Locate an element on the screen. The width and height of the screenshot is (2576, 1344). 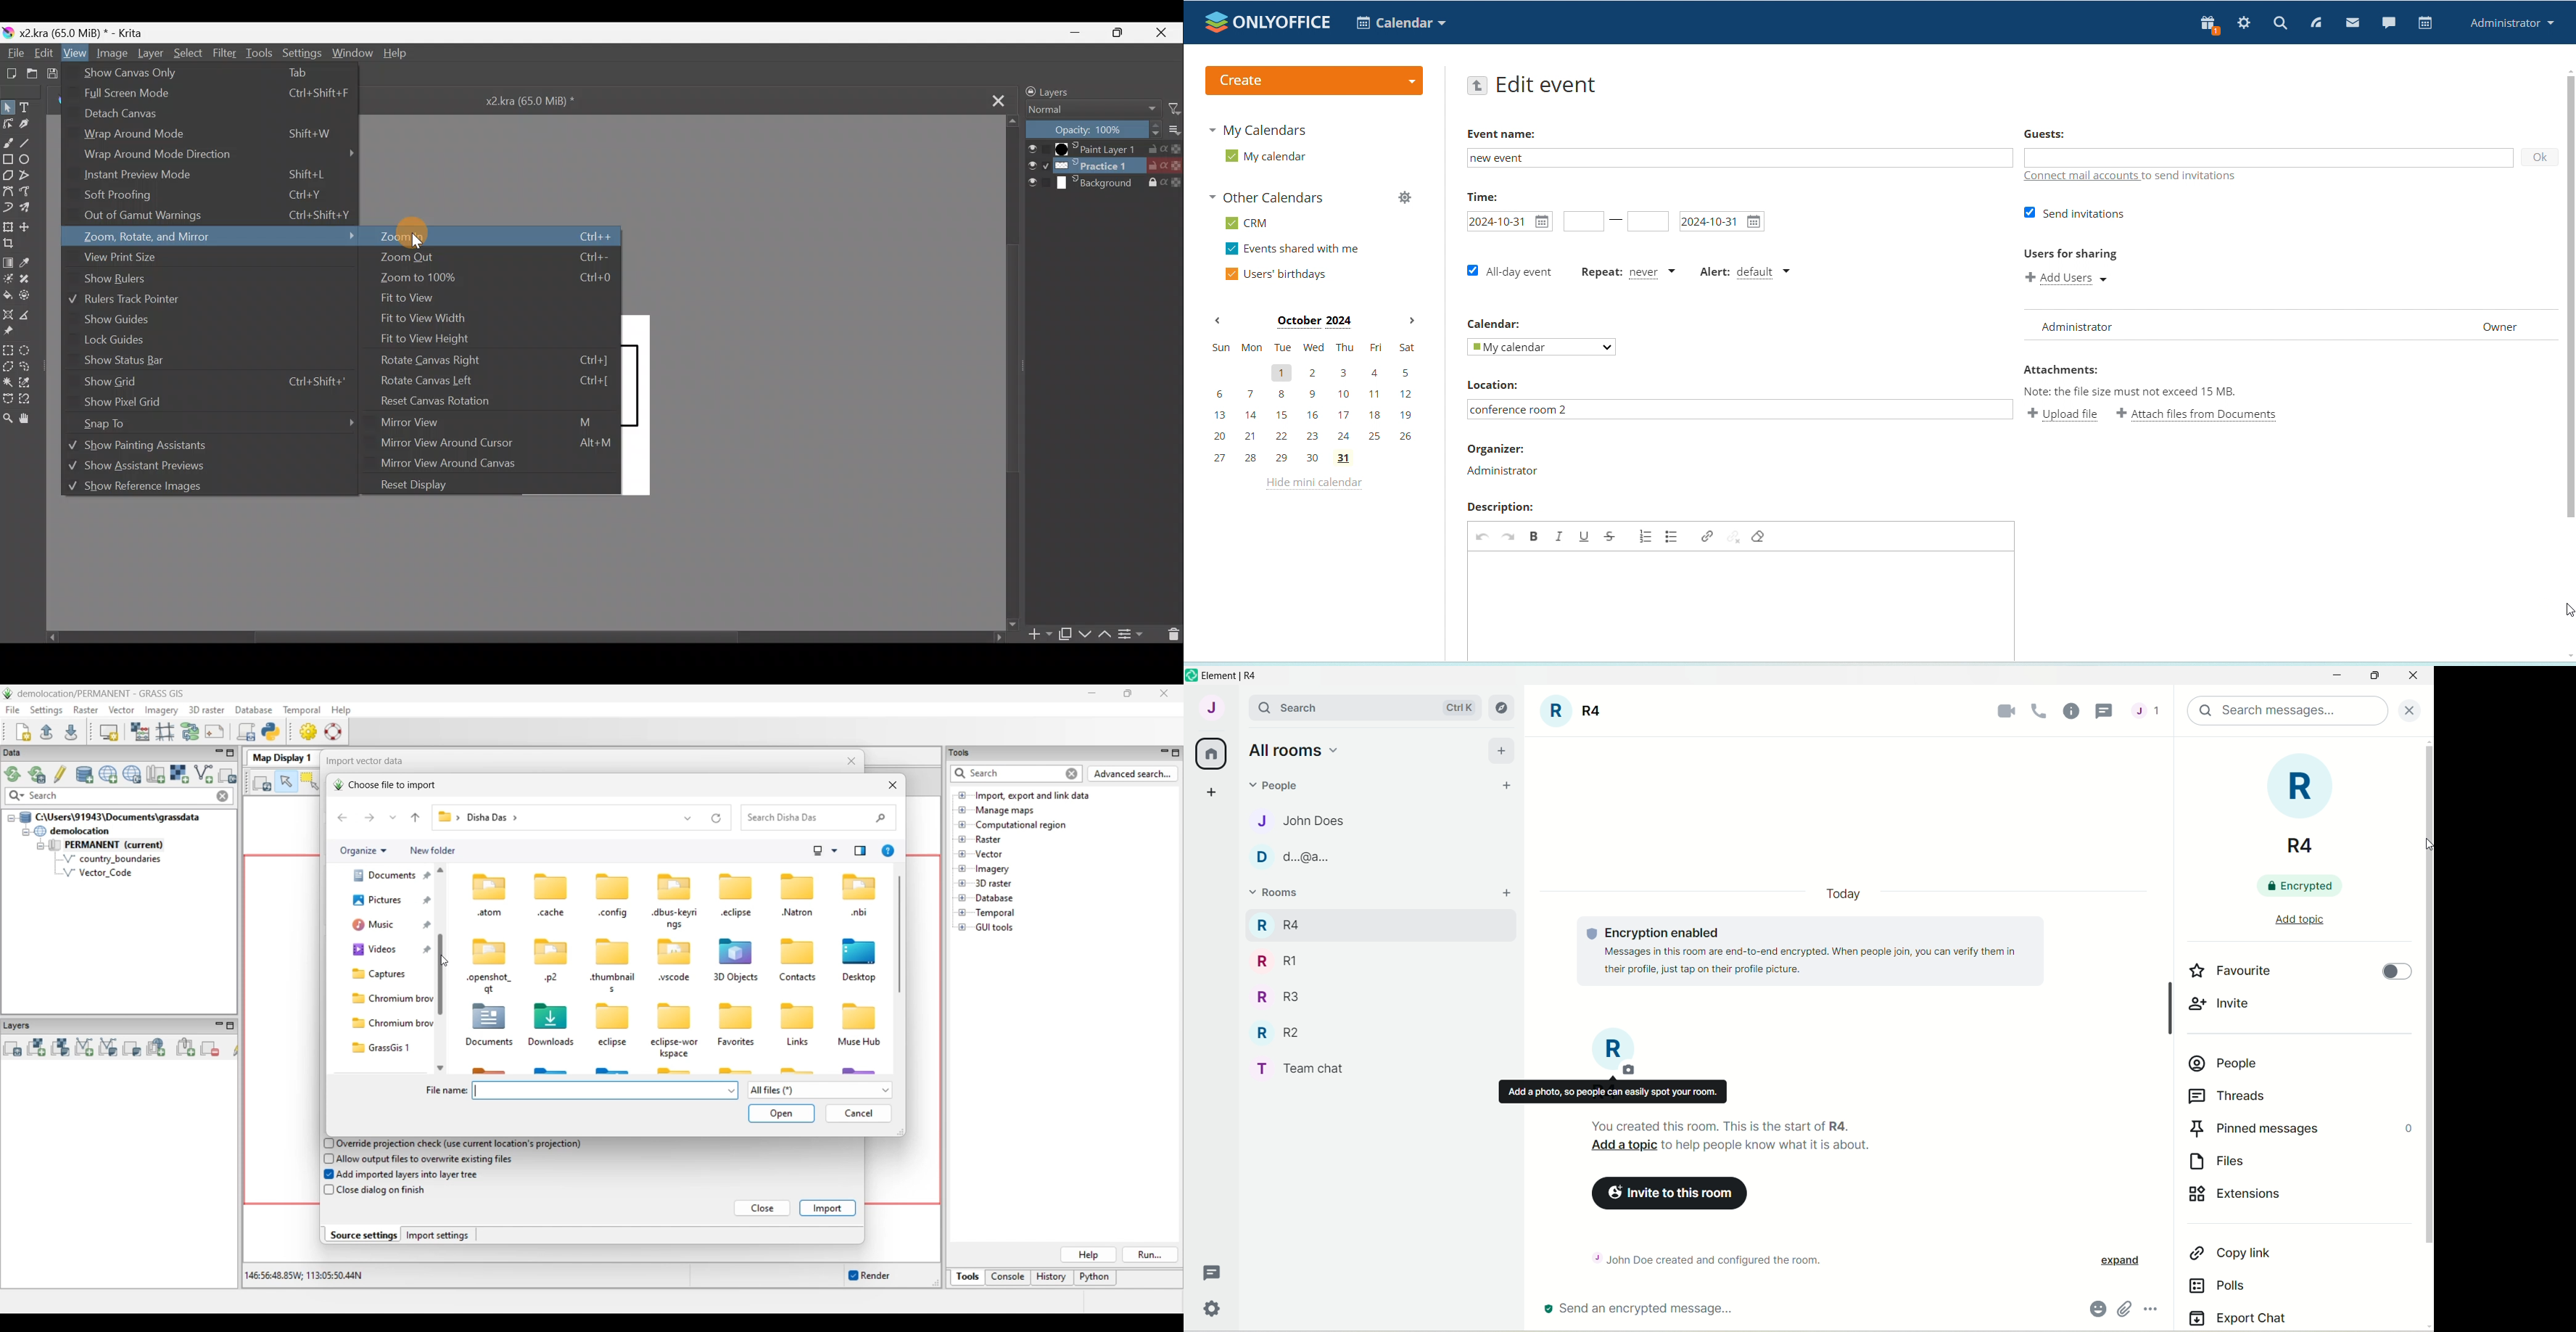
rooms is located at coordinates (1276, 894).